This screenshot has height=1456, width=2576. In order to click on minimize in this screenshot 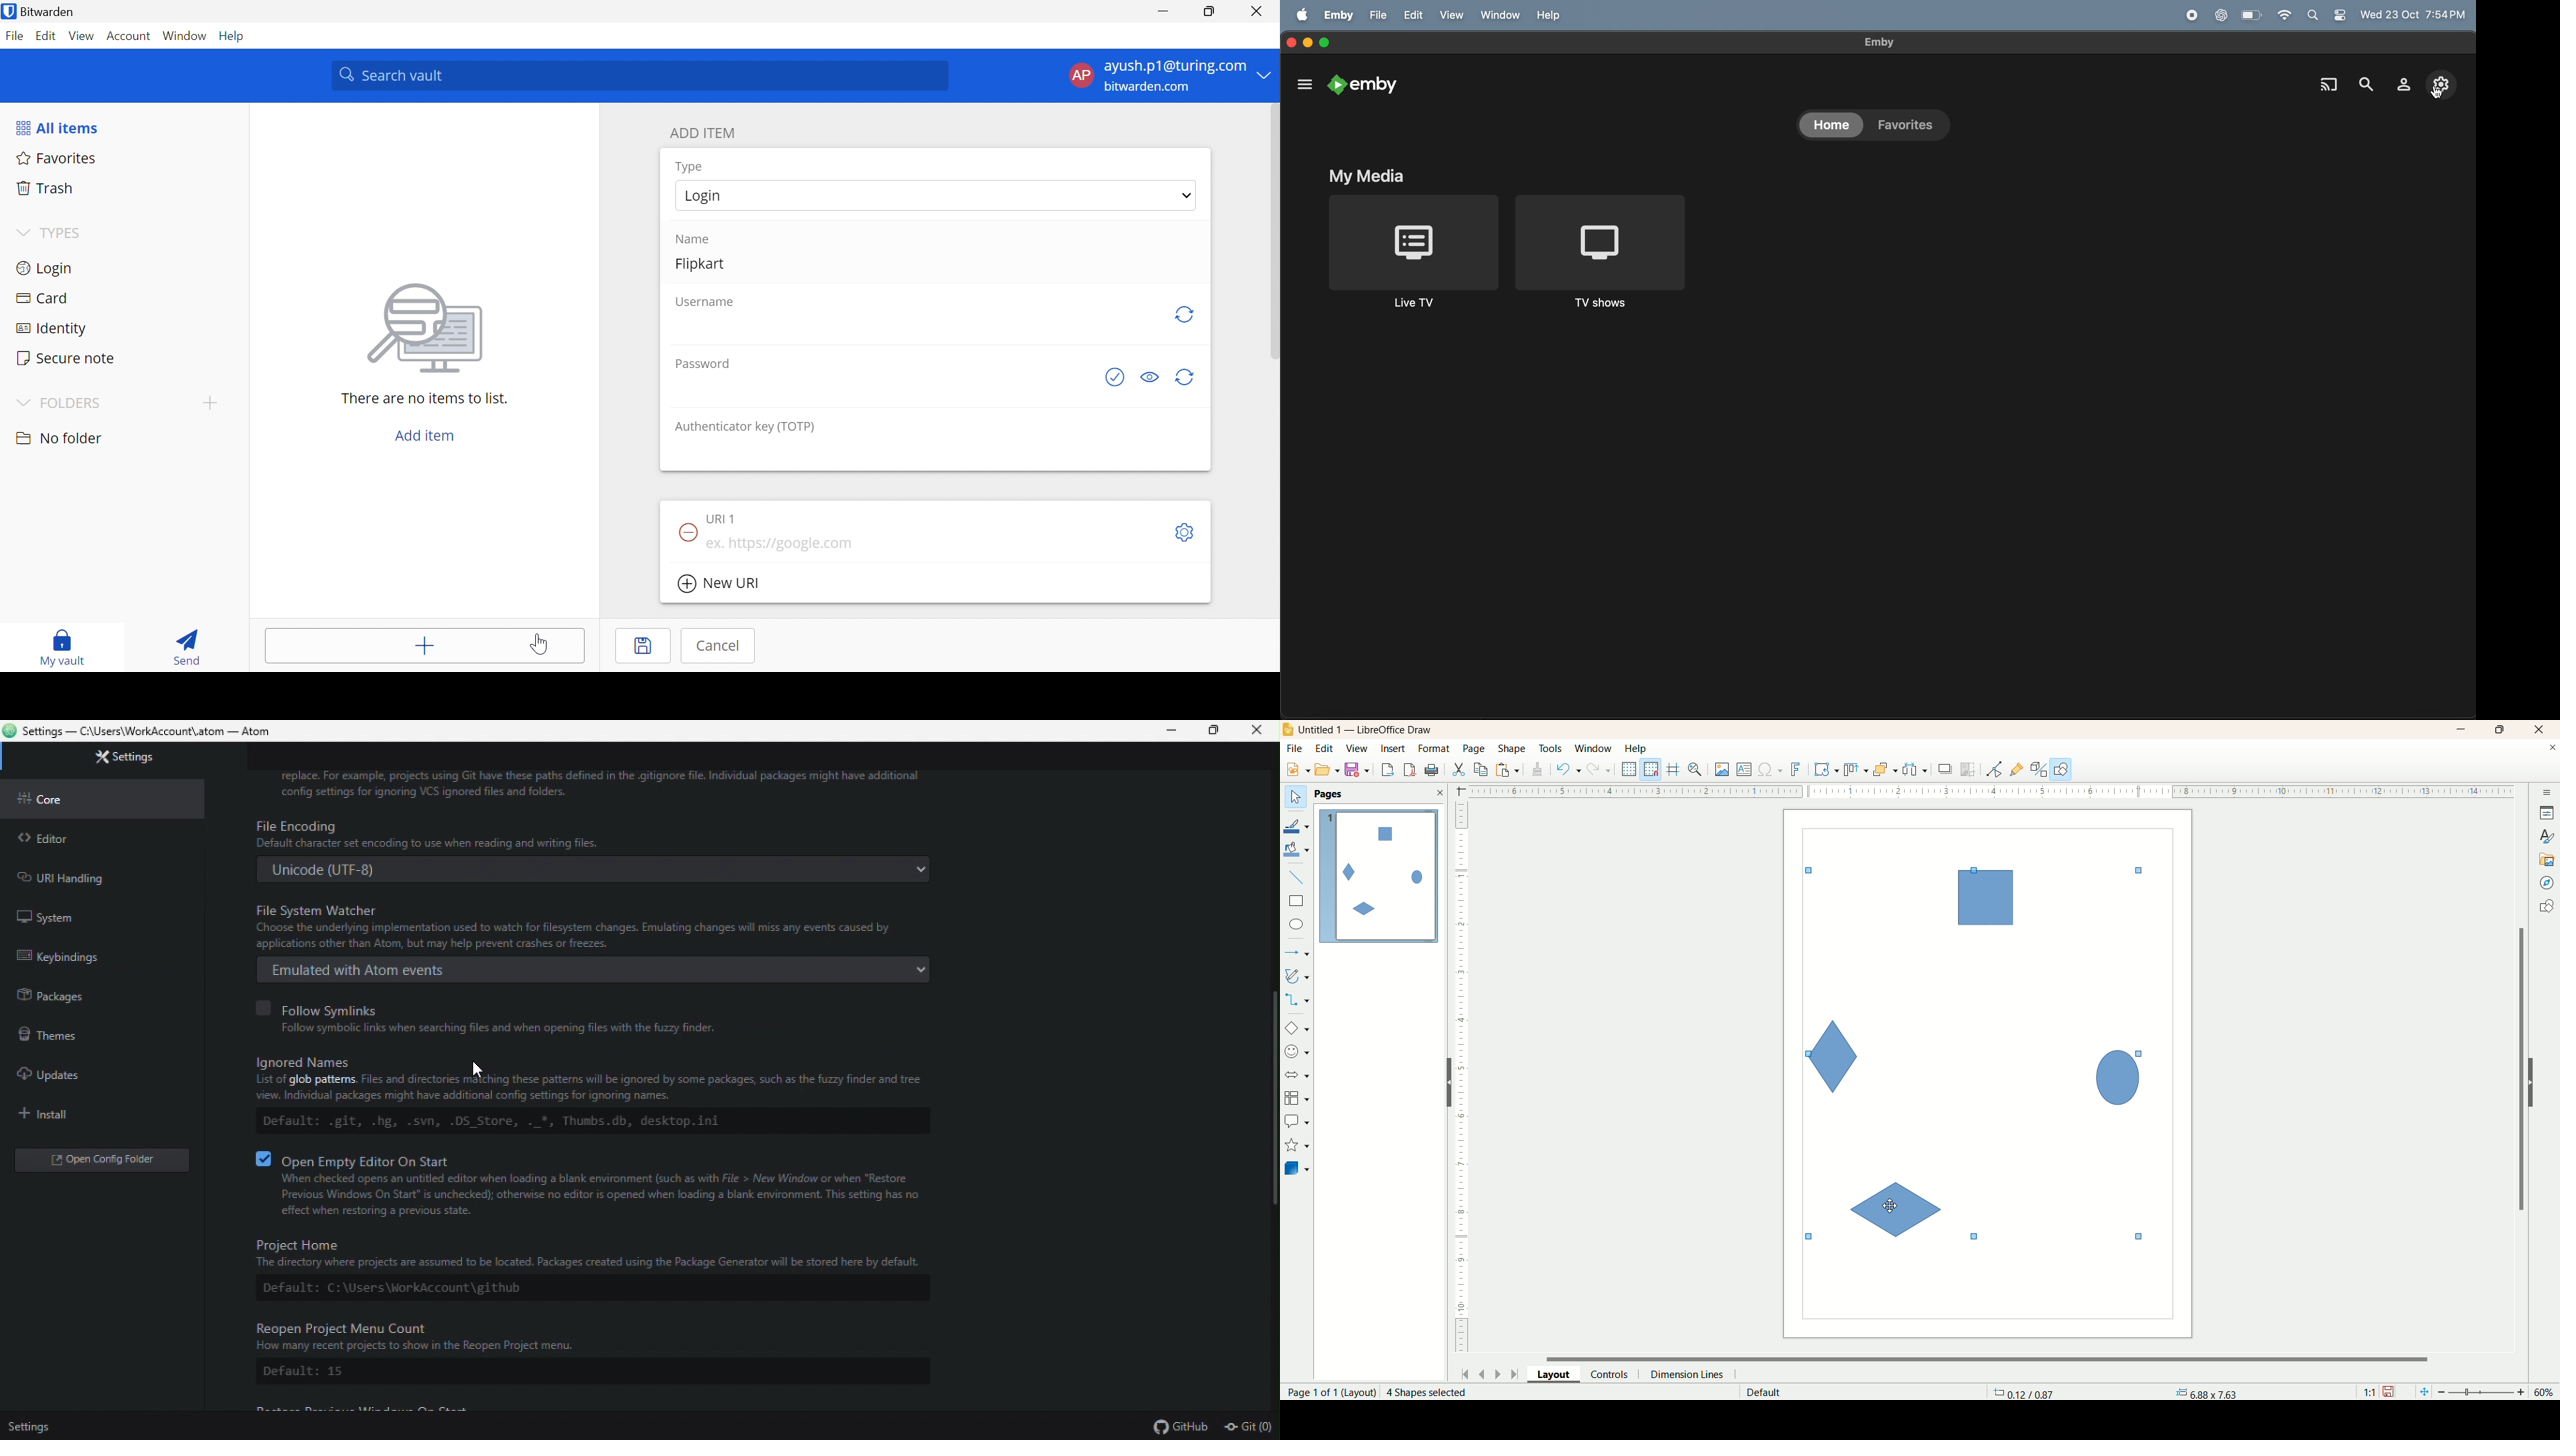, I will do `click(2462, 729)`.